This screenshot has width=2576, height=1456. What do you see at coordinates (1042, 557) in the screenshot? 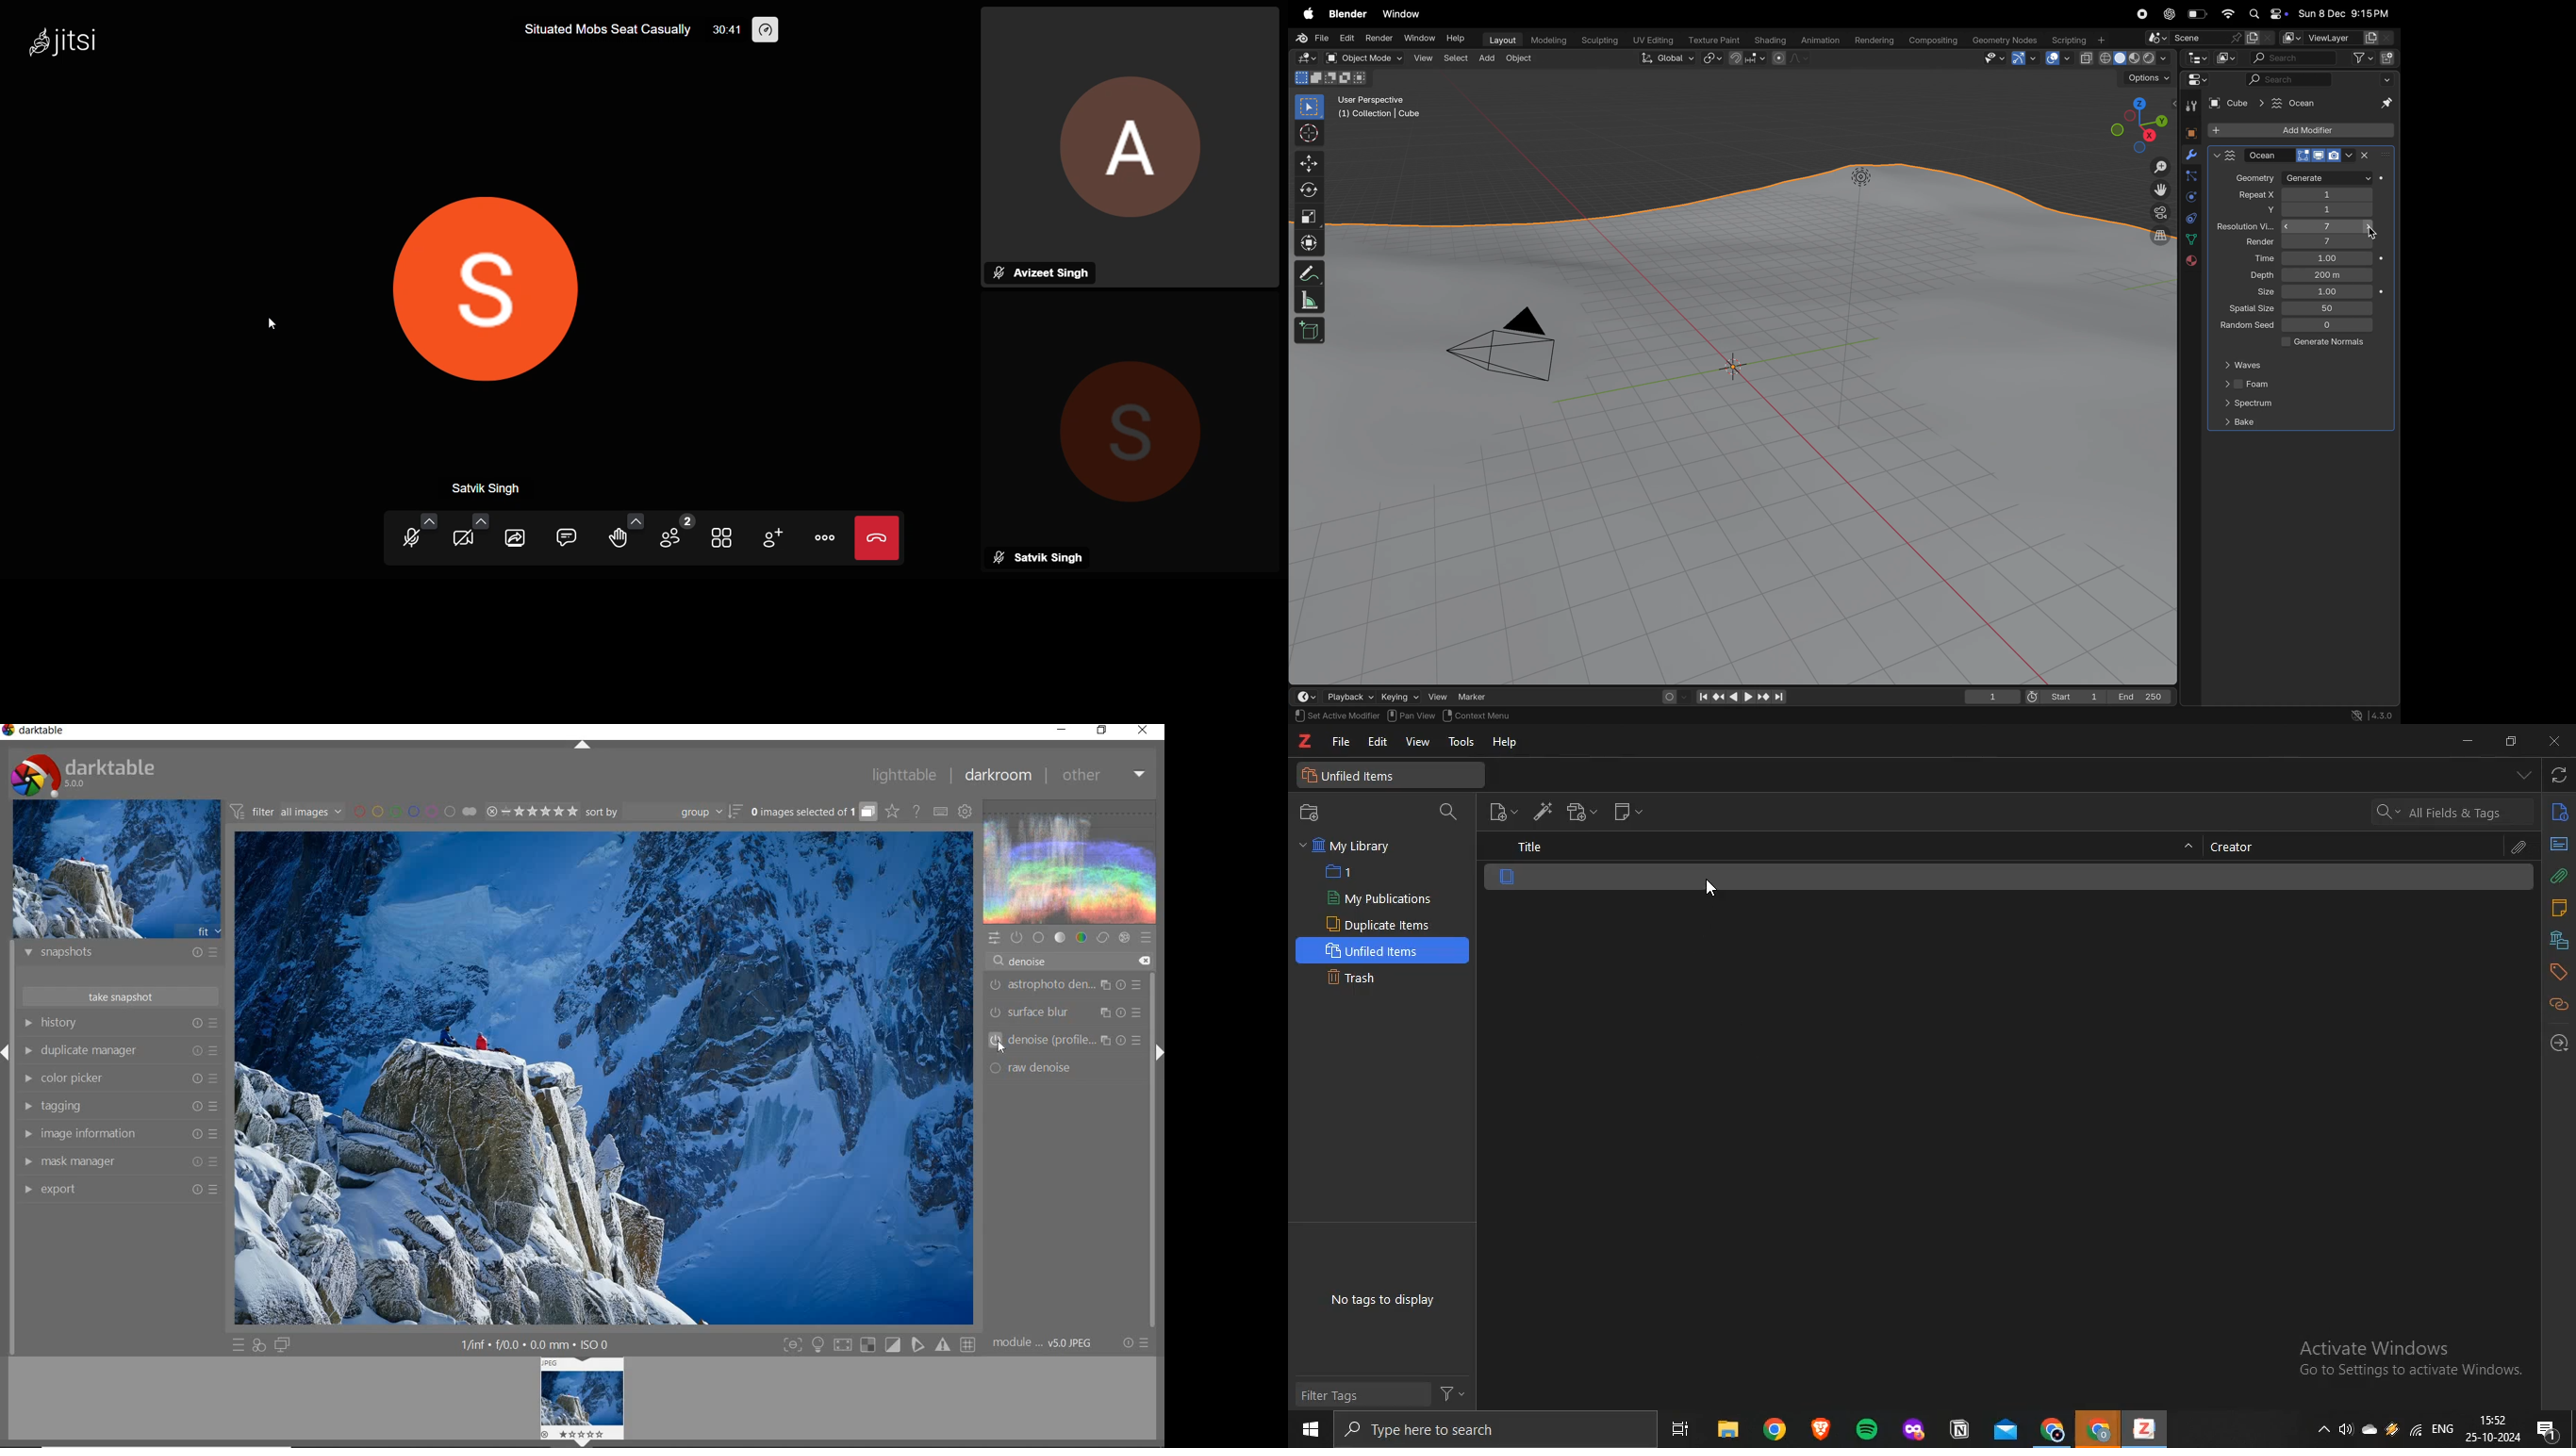
I see `satvik singh` at bounding box center [1042, 557].